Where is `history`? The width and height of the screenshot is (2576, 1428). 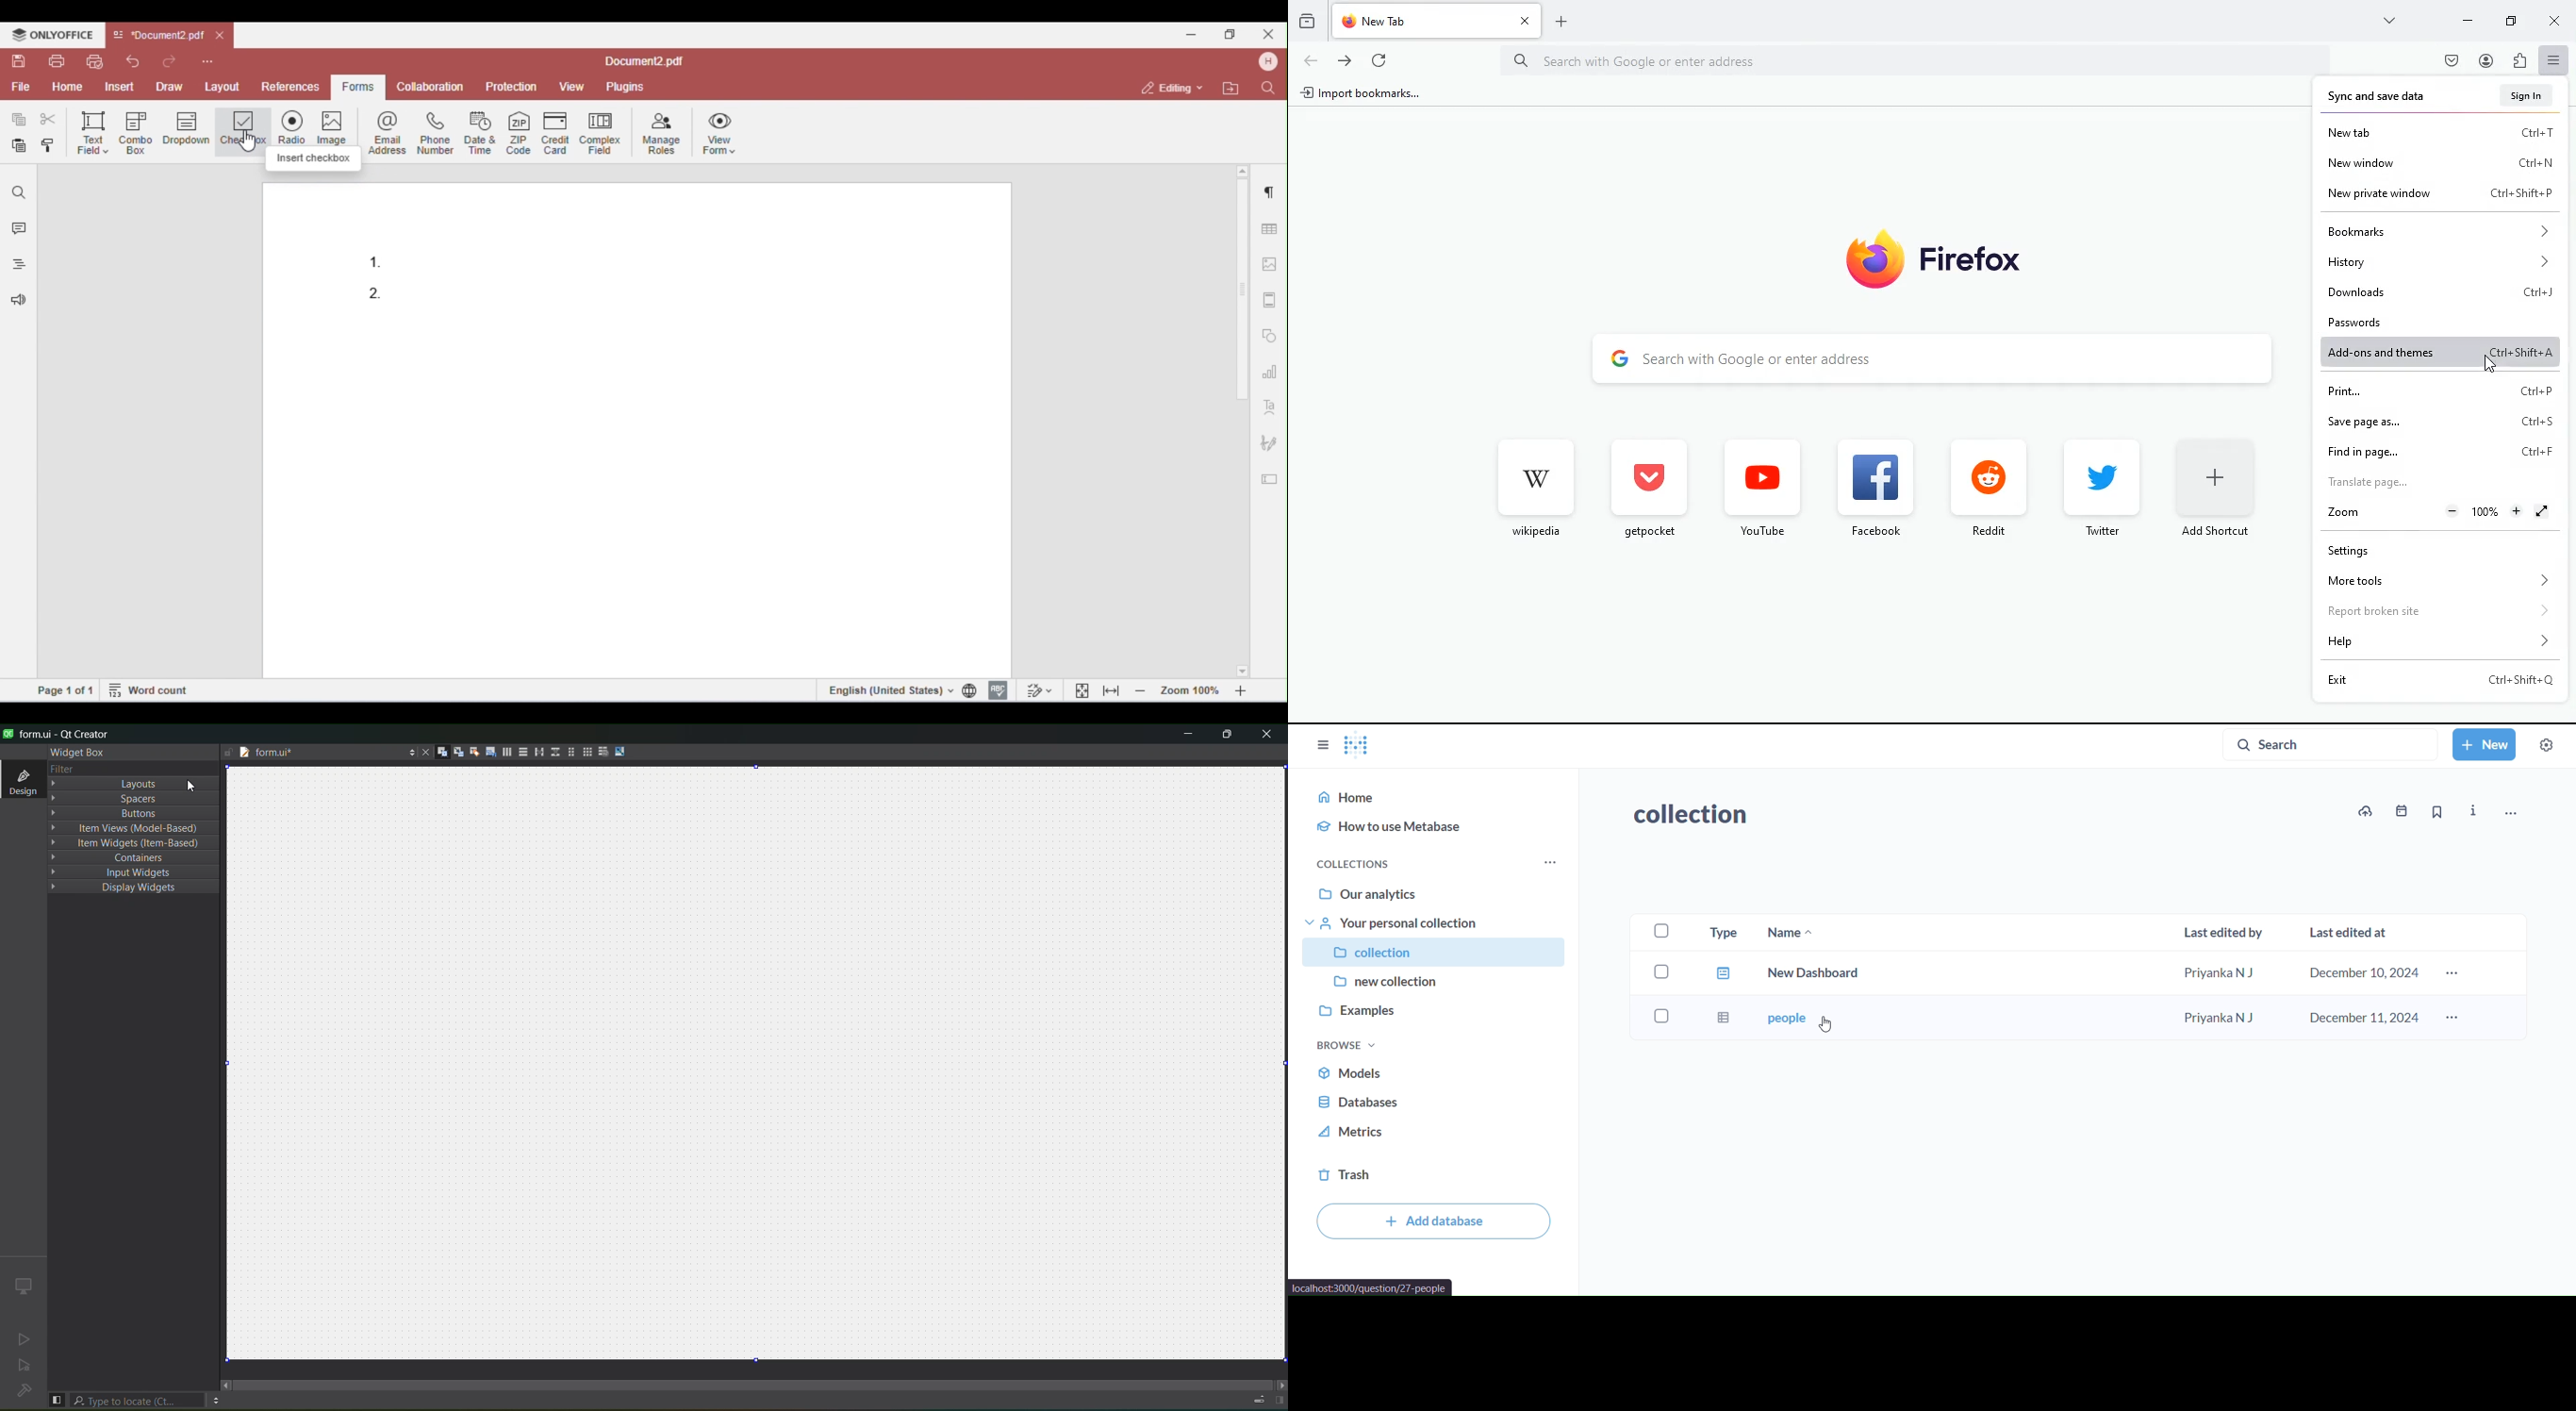 history is located at coordinates (1307, 21).